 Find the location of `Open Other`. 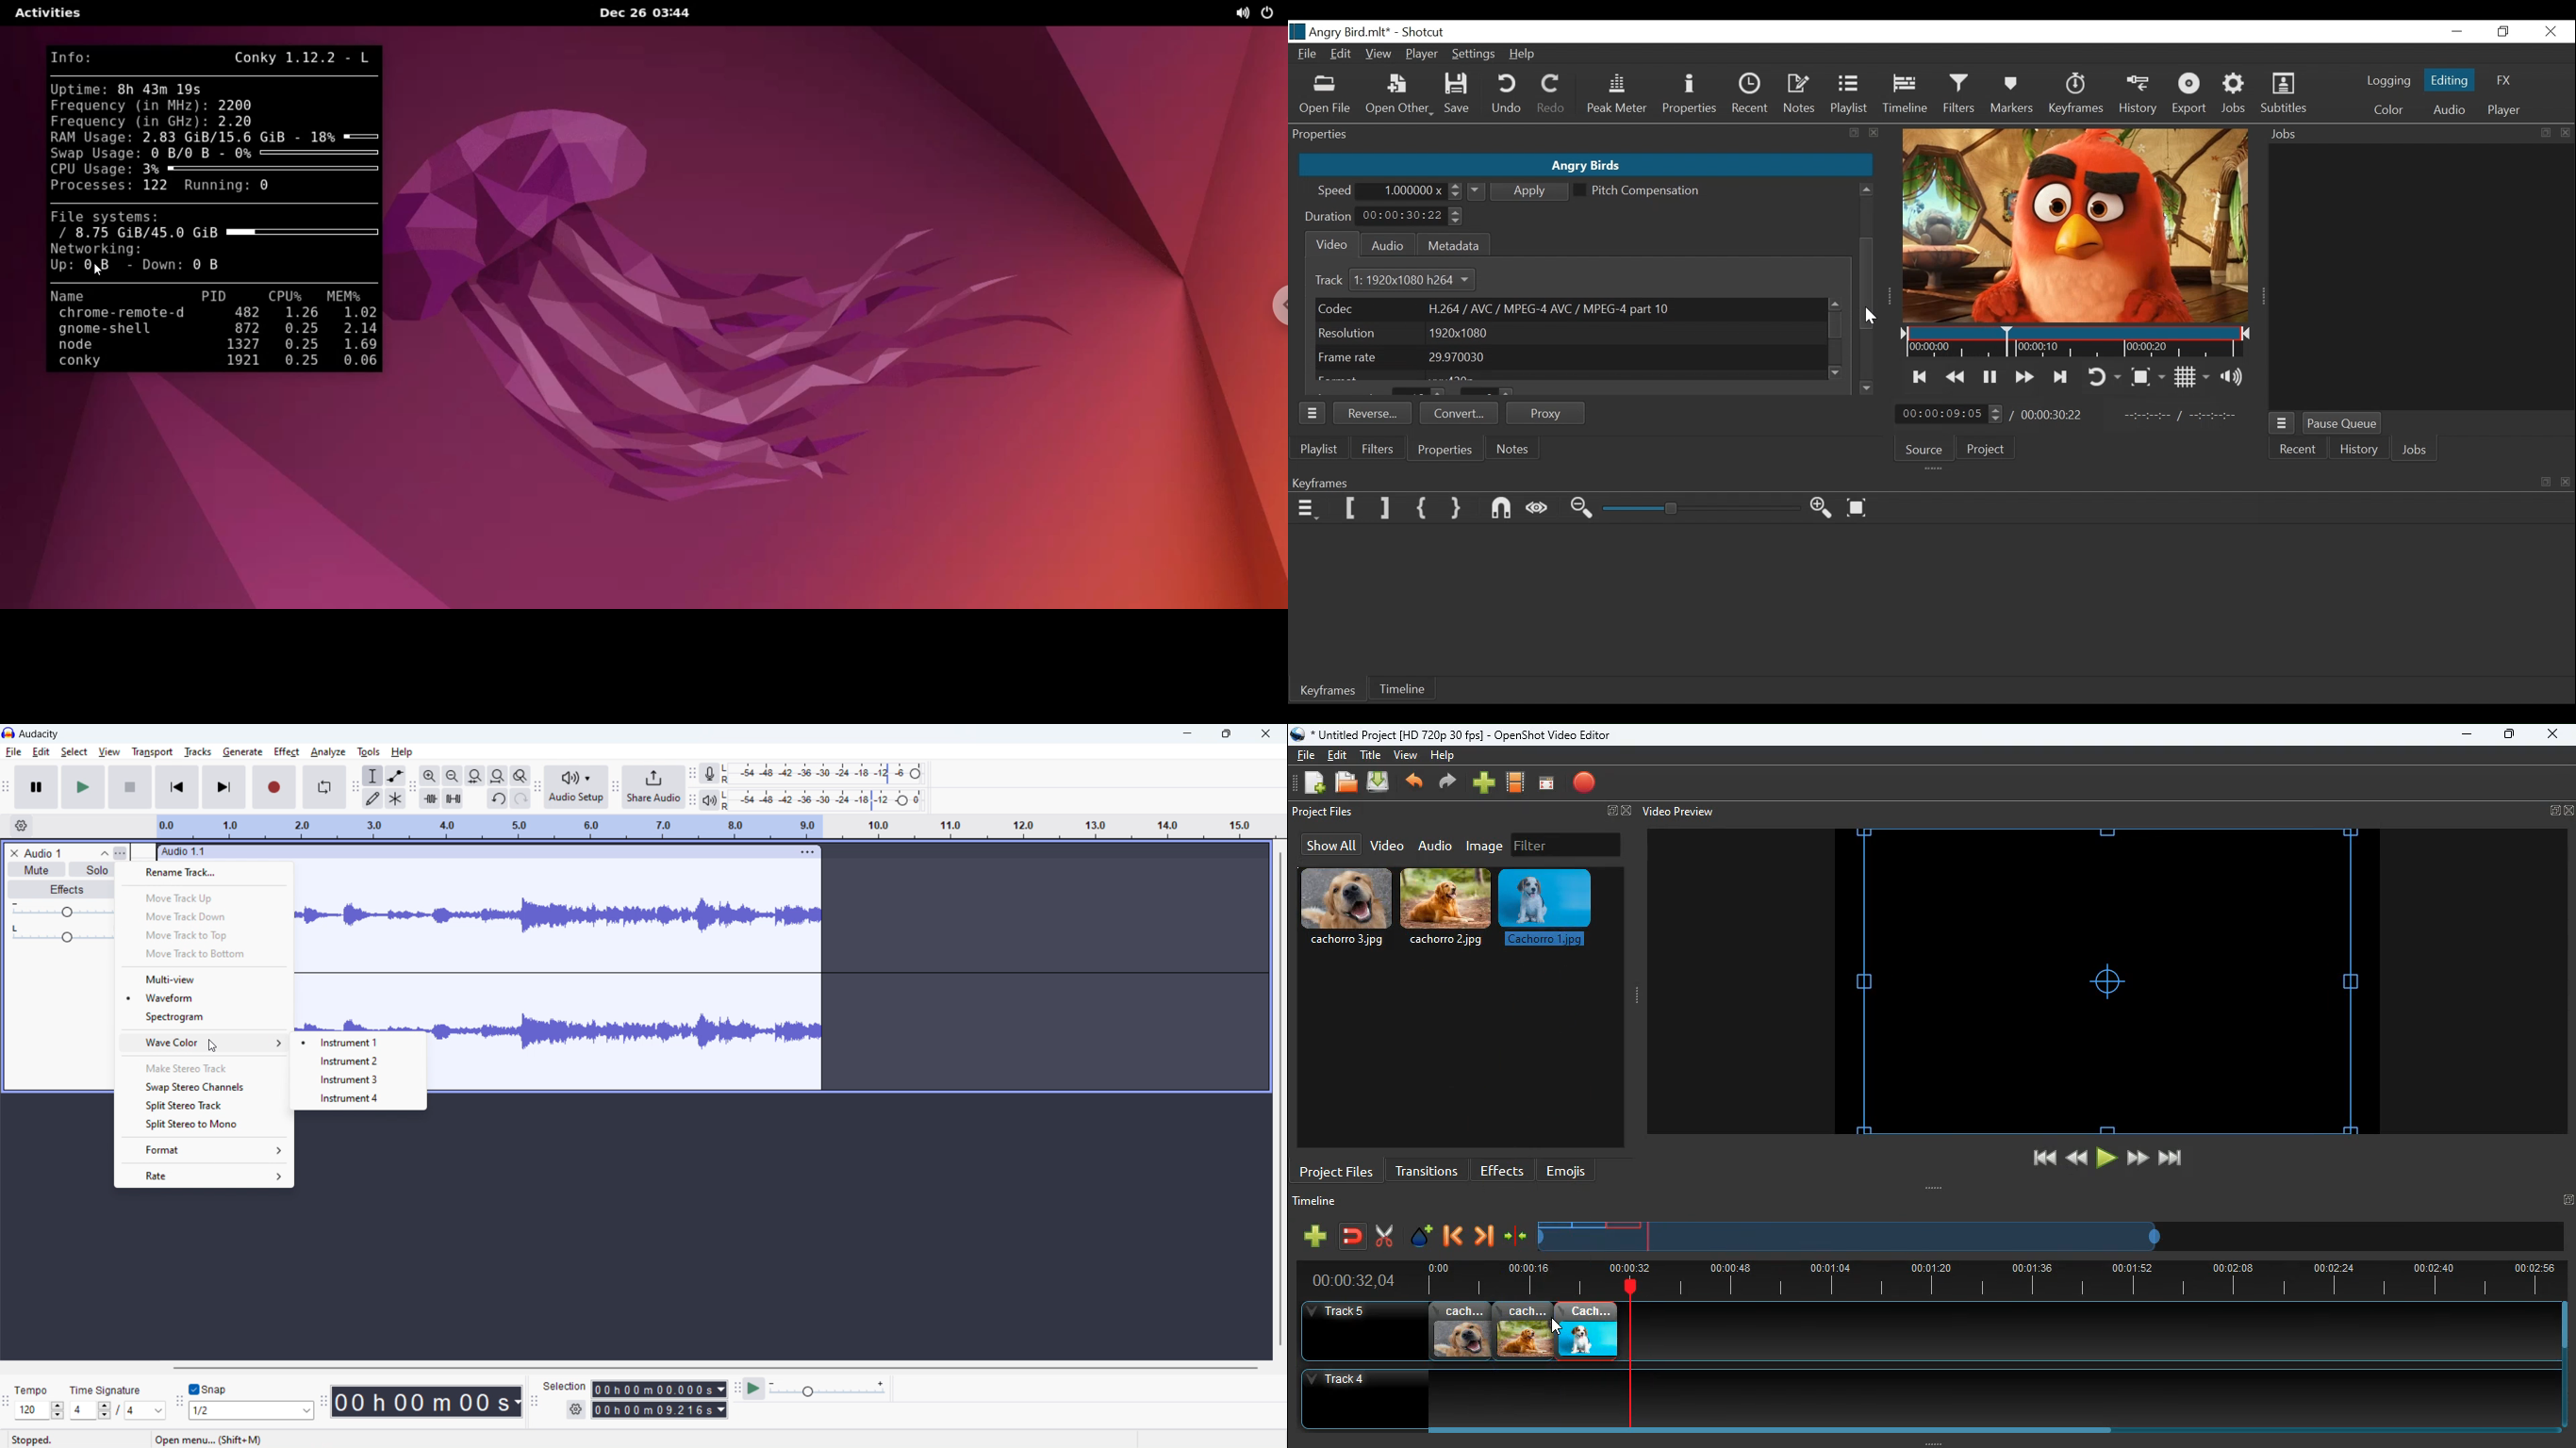

Open Other is located at coordinates (1399, 95).